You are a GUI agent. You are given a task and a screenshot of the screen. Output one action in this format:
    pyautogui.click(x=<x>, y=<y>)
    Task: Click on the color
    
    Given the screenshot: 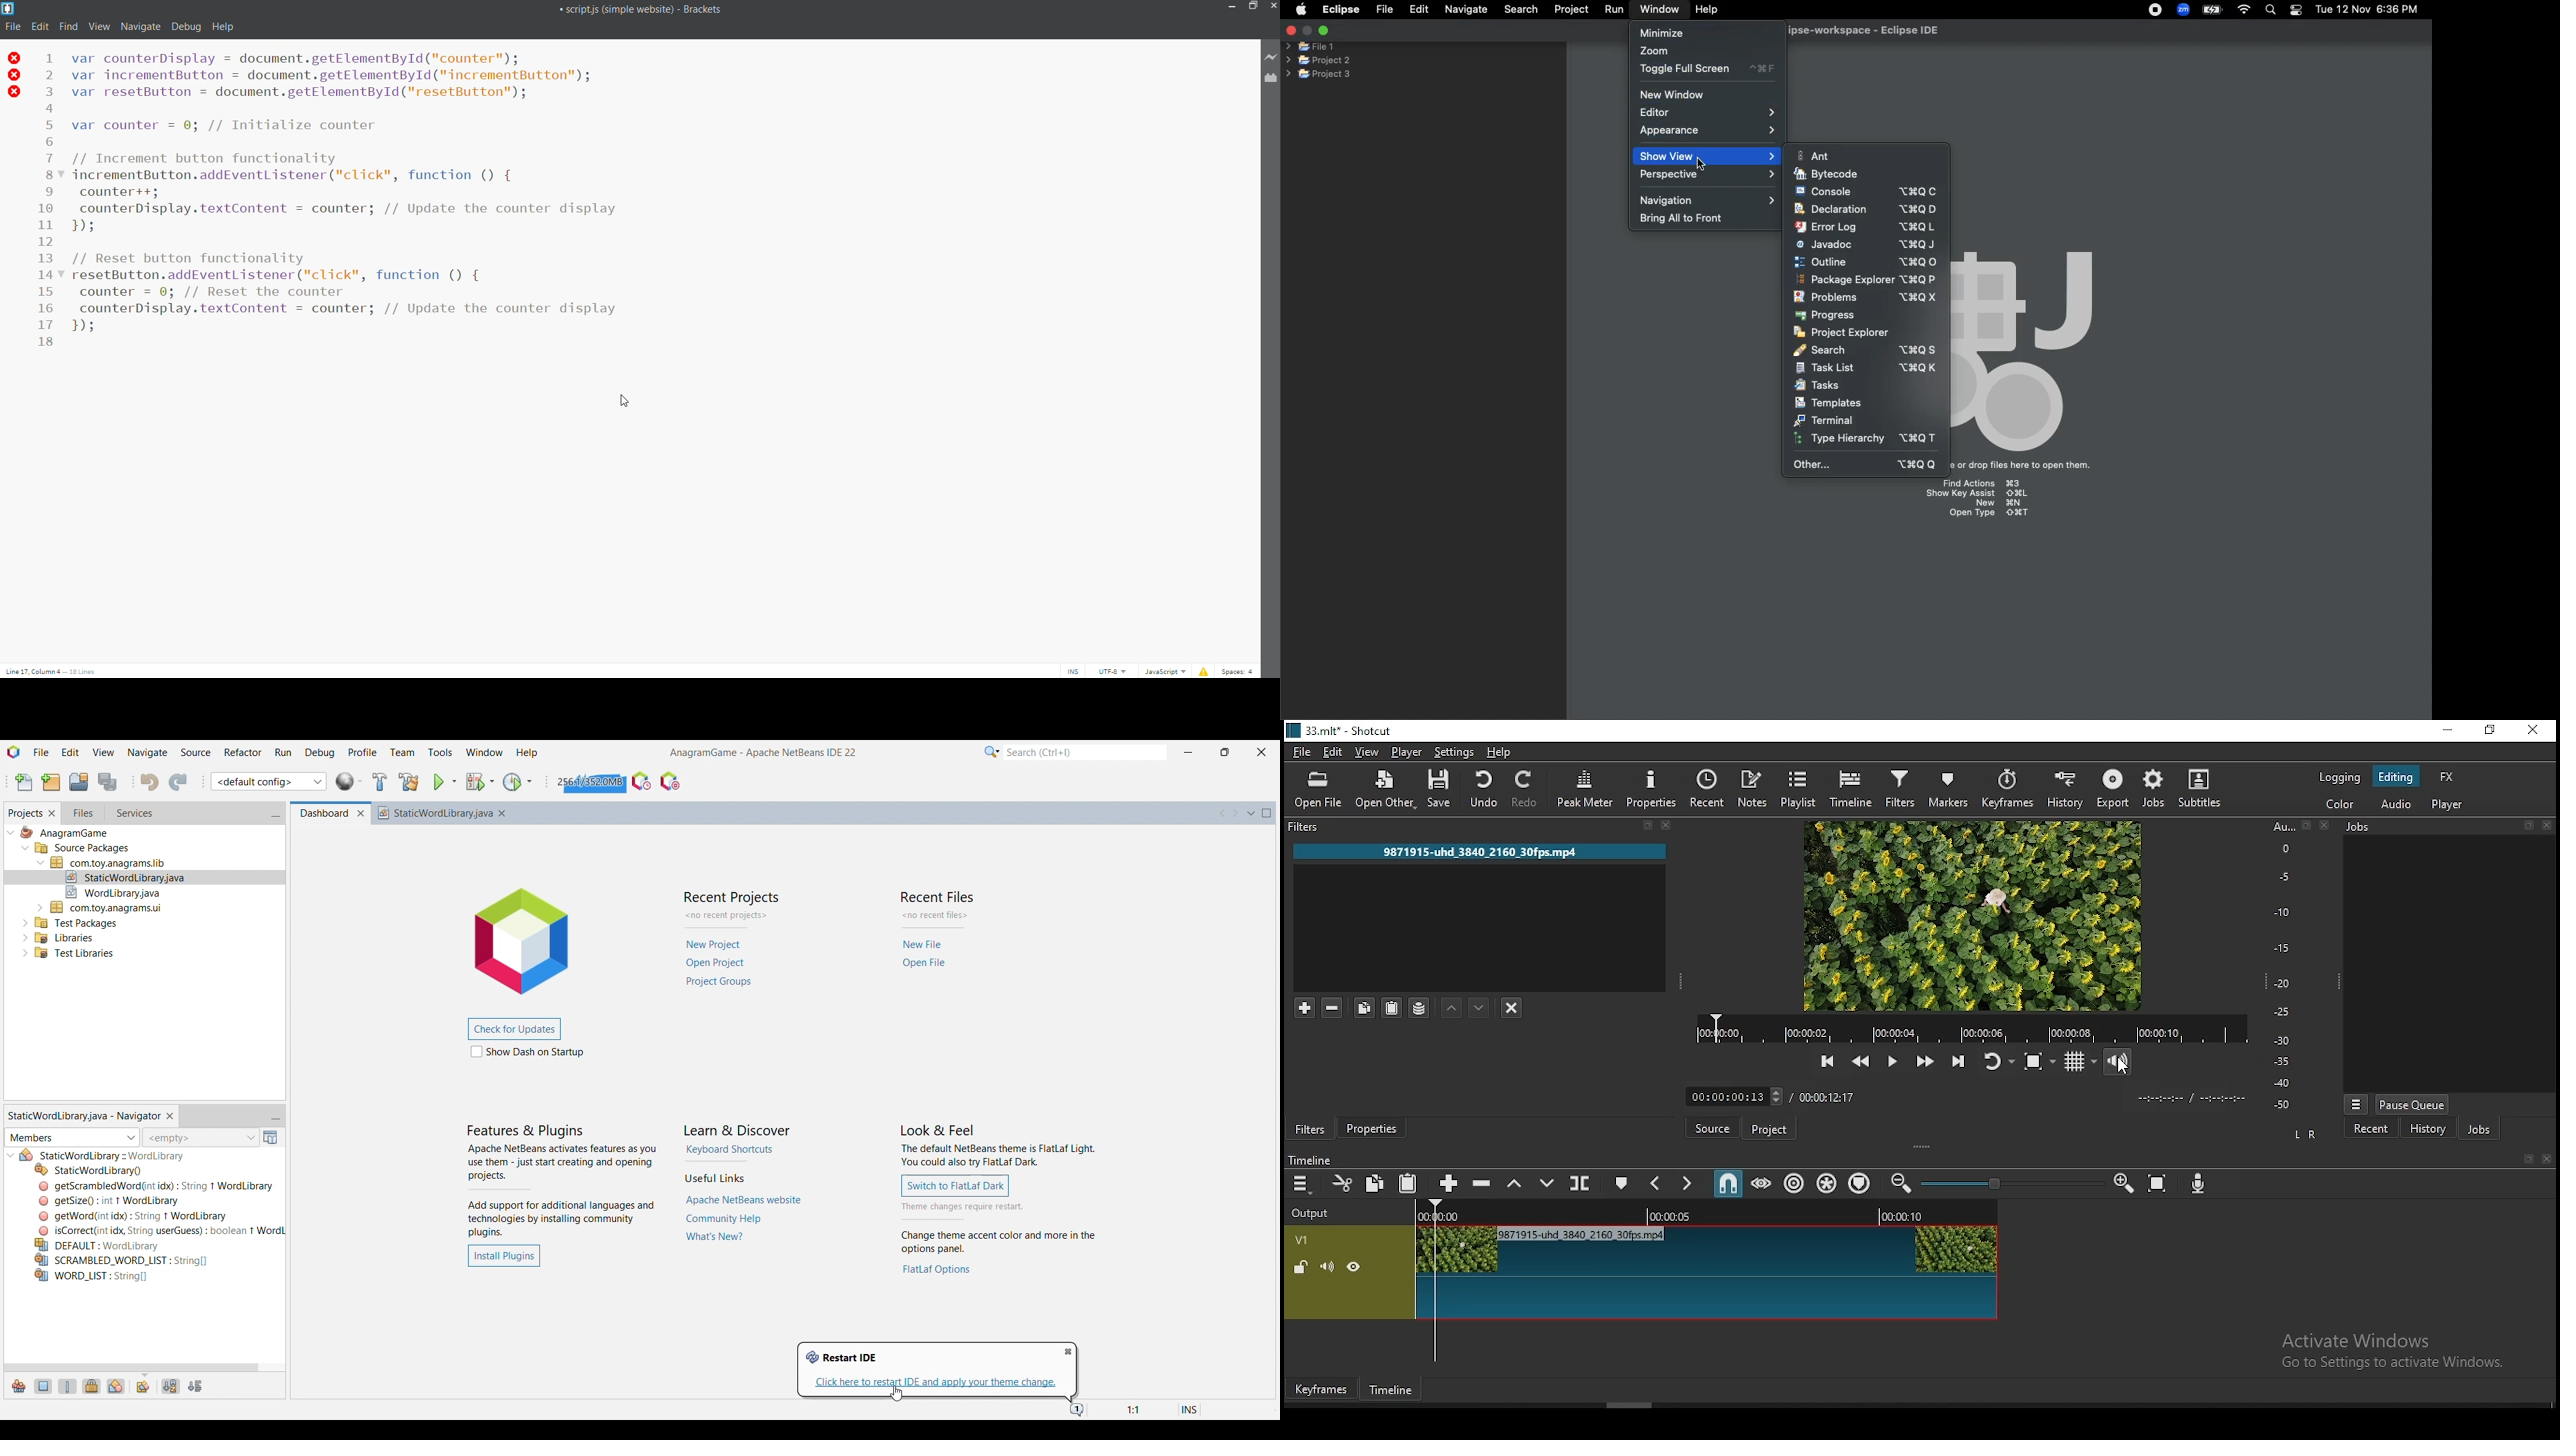 What is the action you would take?
    pyautogui.click(x=2331, y=806)
    